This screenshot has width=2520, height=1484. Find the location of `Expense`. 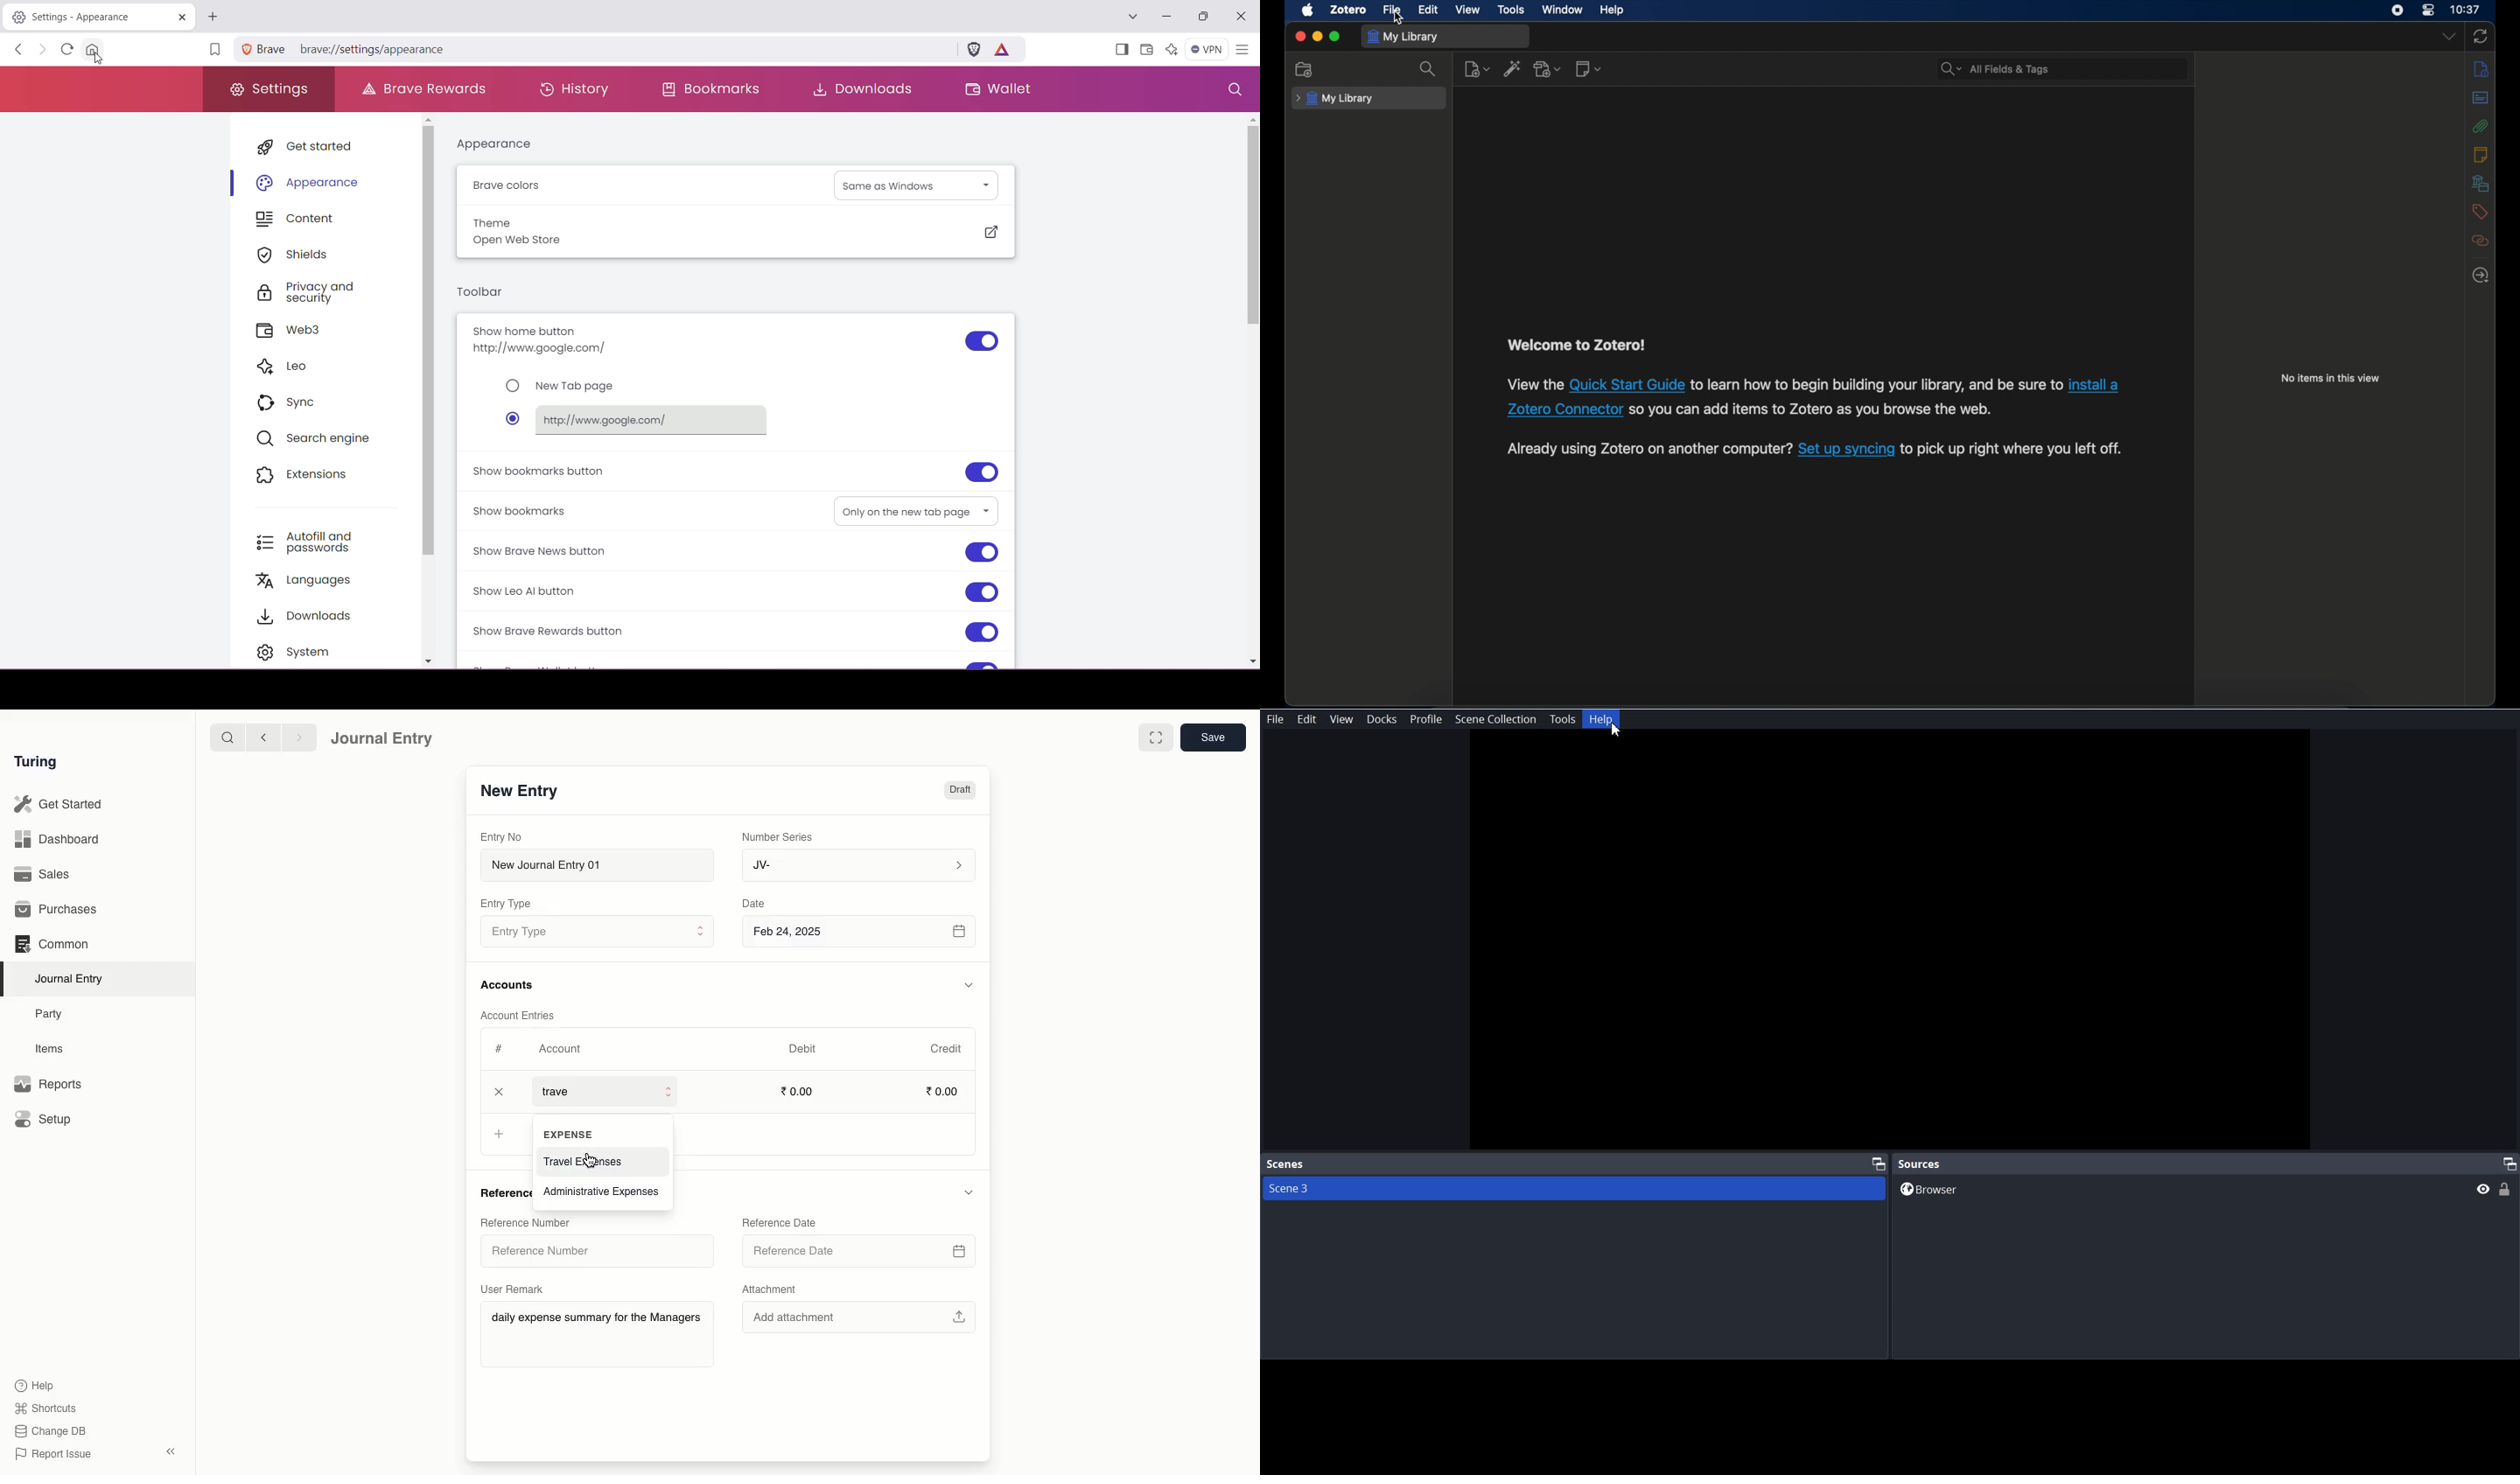

Expense is located at coordinates (567, 1134).